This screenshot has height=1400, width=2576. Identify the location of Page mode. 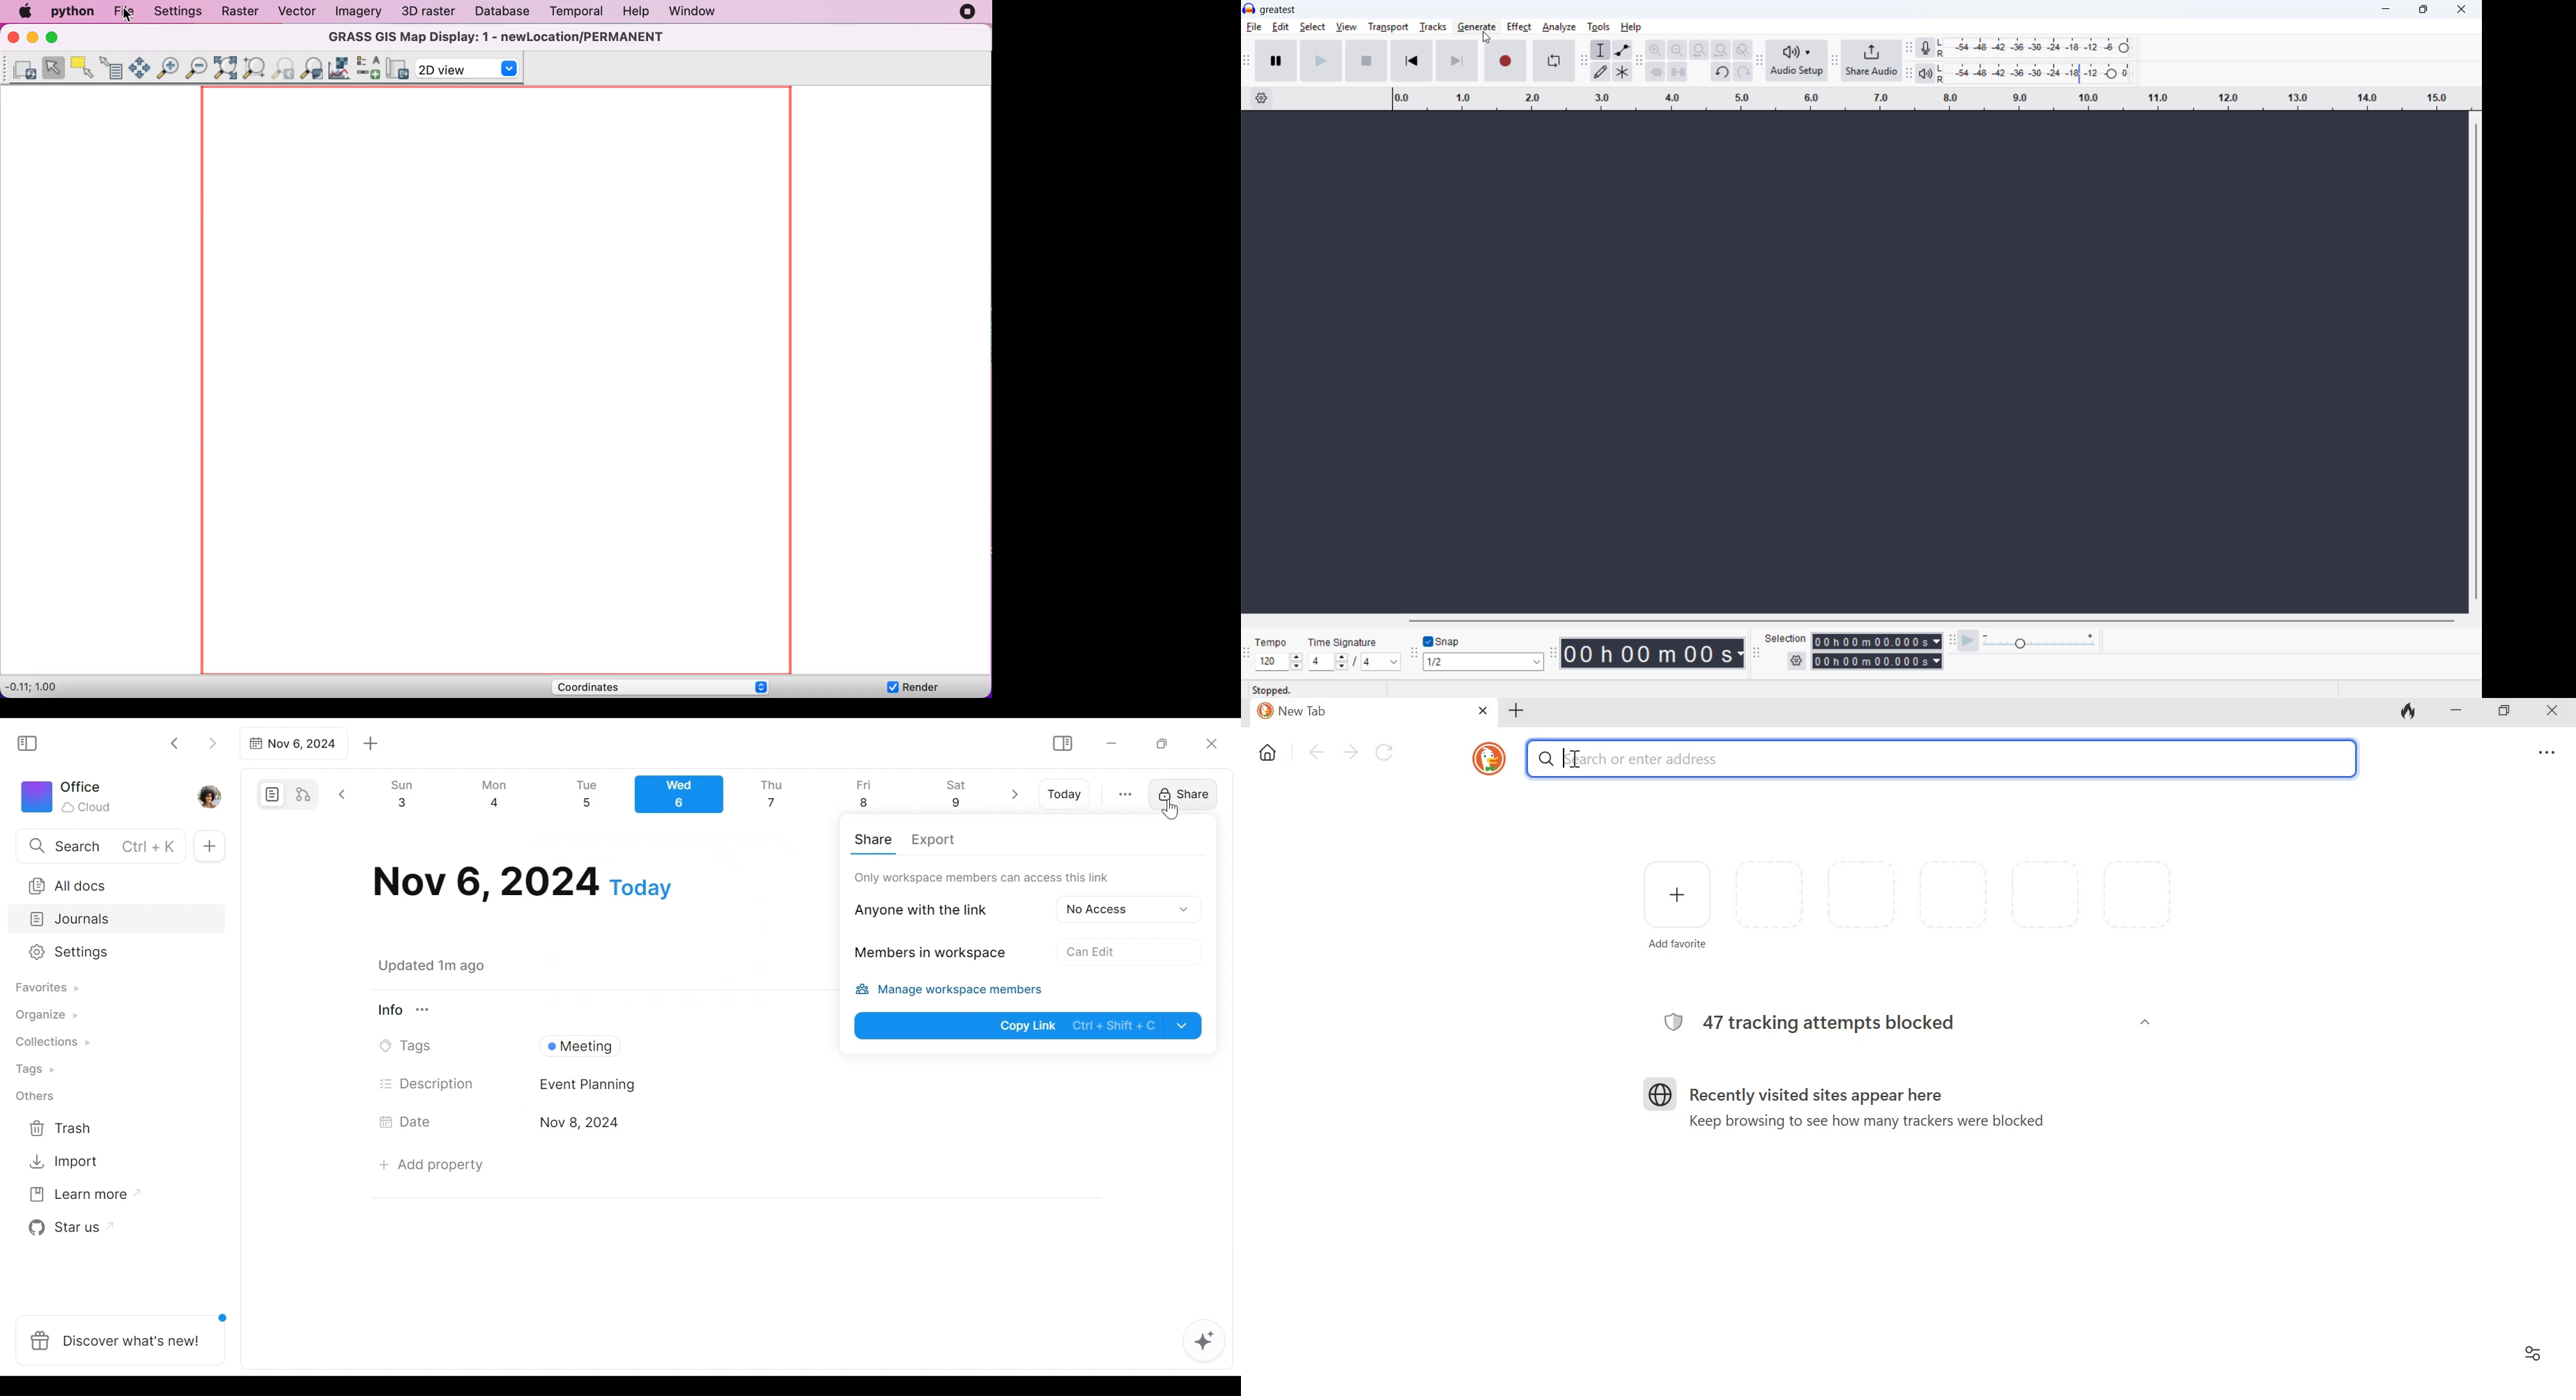
(270, 794).